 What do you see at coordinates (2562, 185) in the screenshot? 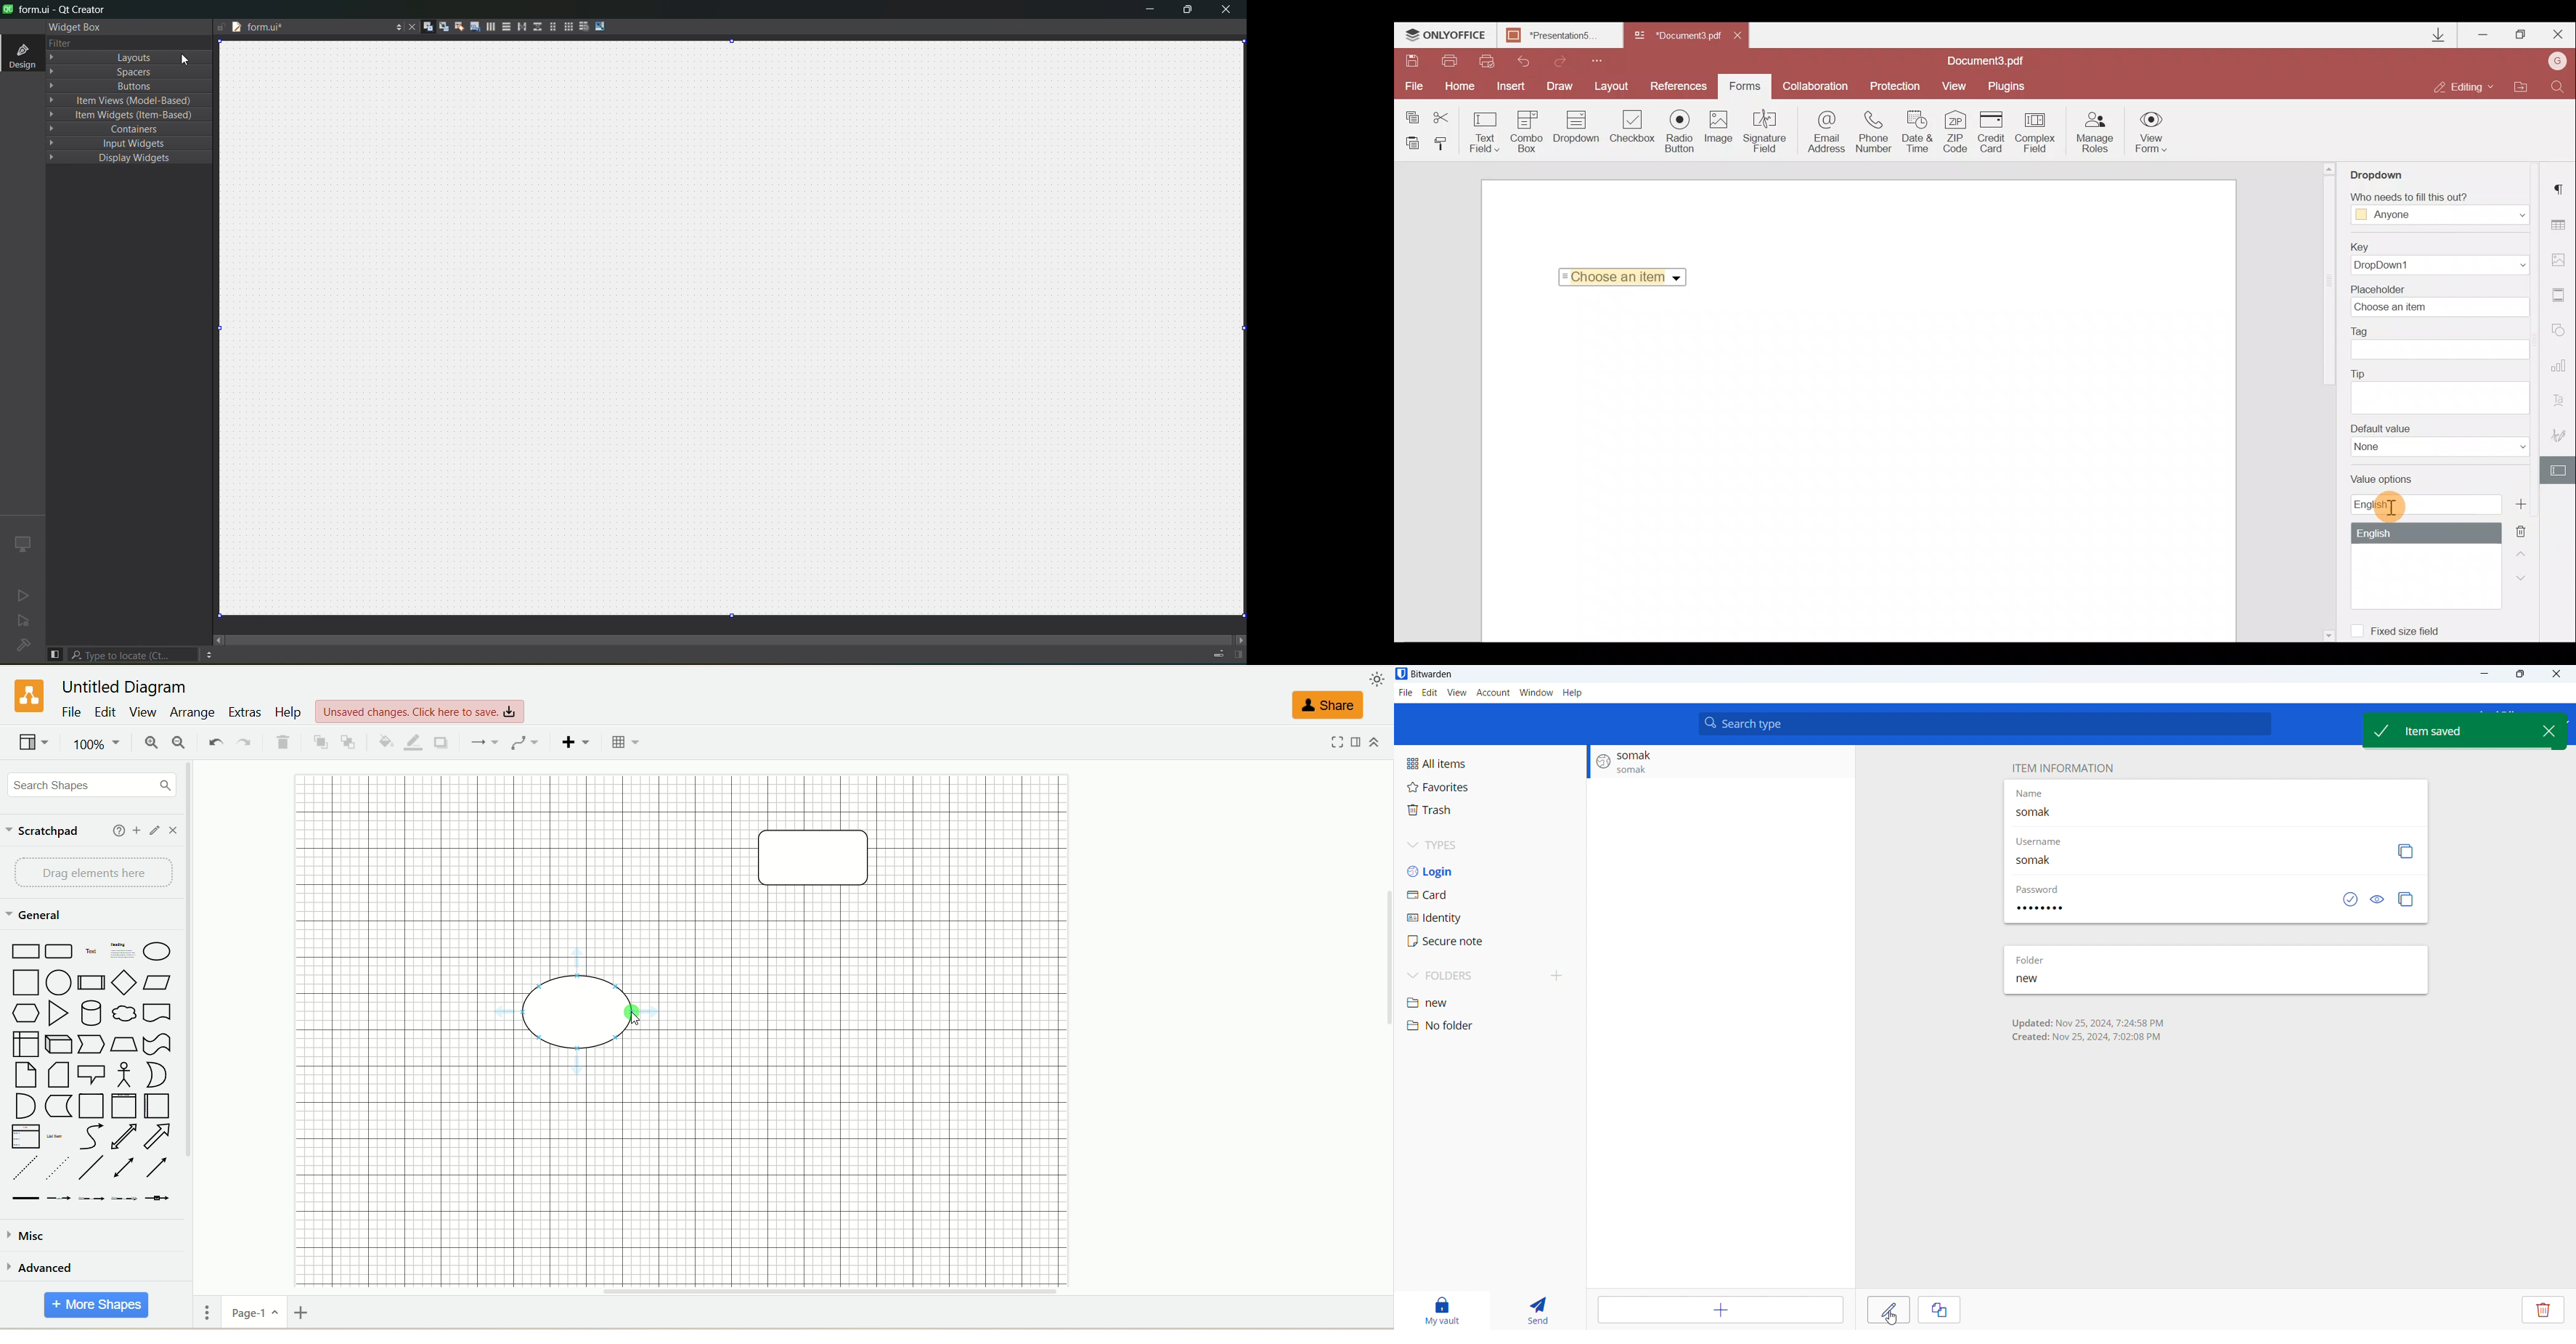
I see `Paragraph settings` at bounding box center [2562, 185].